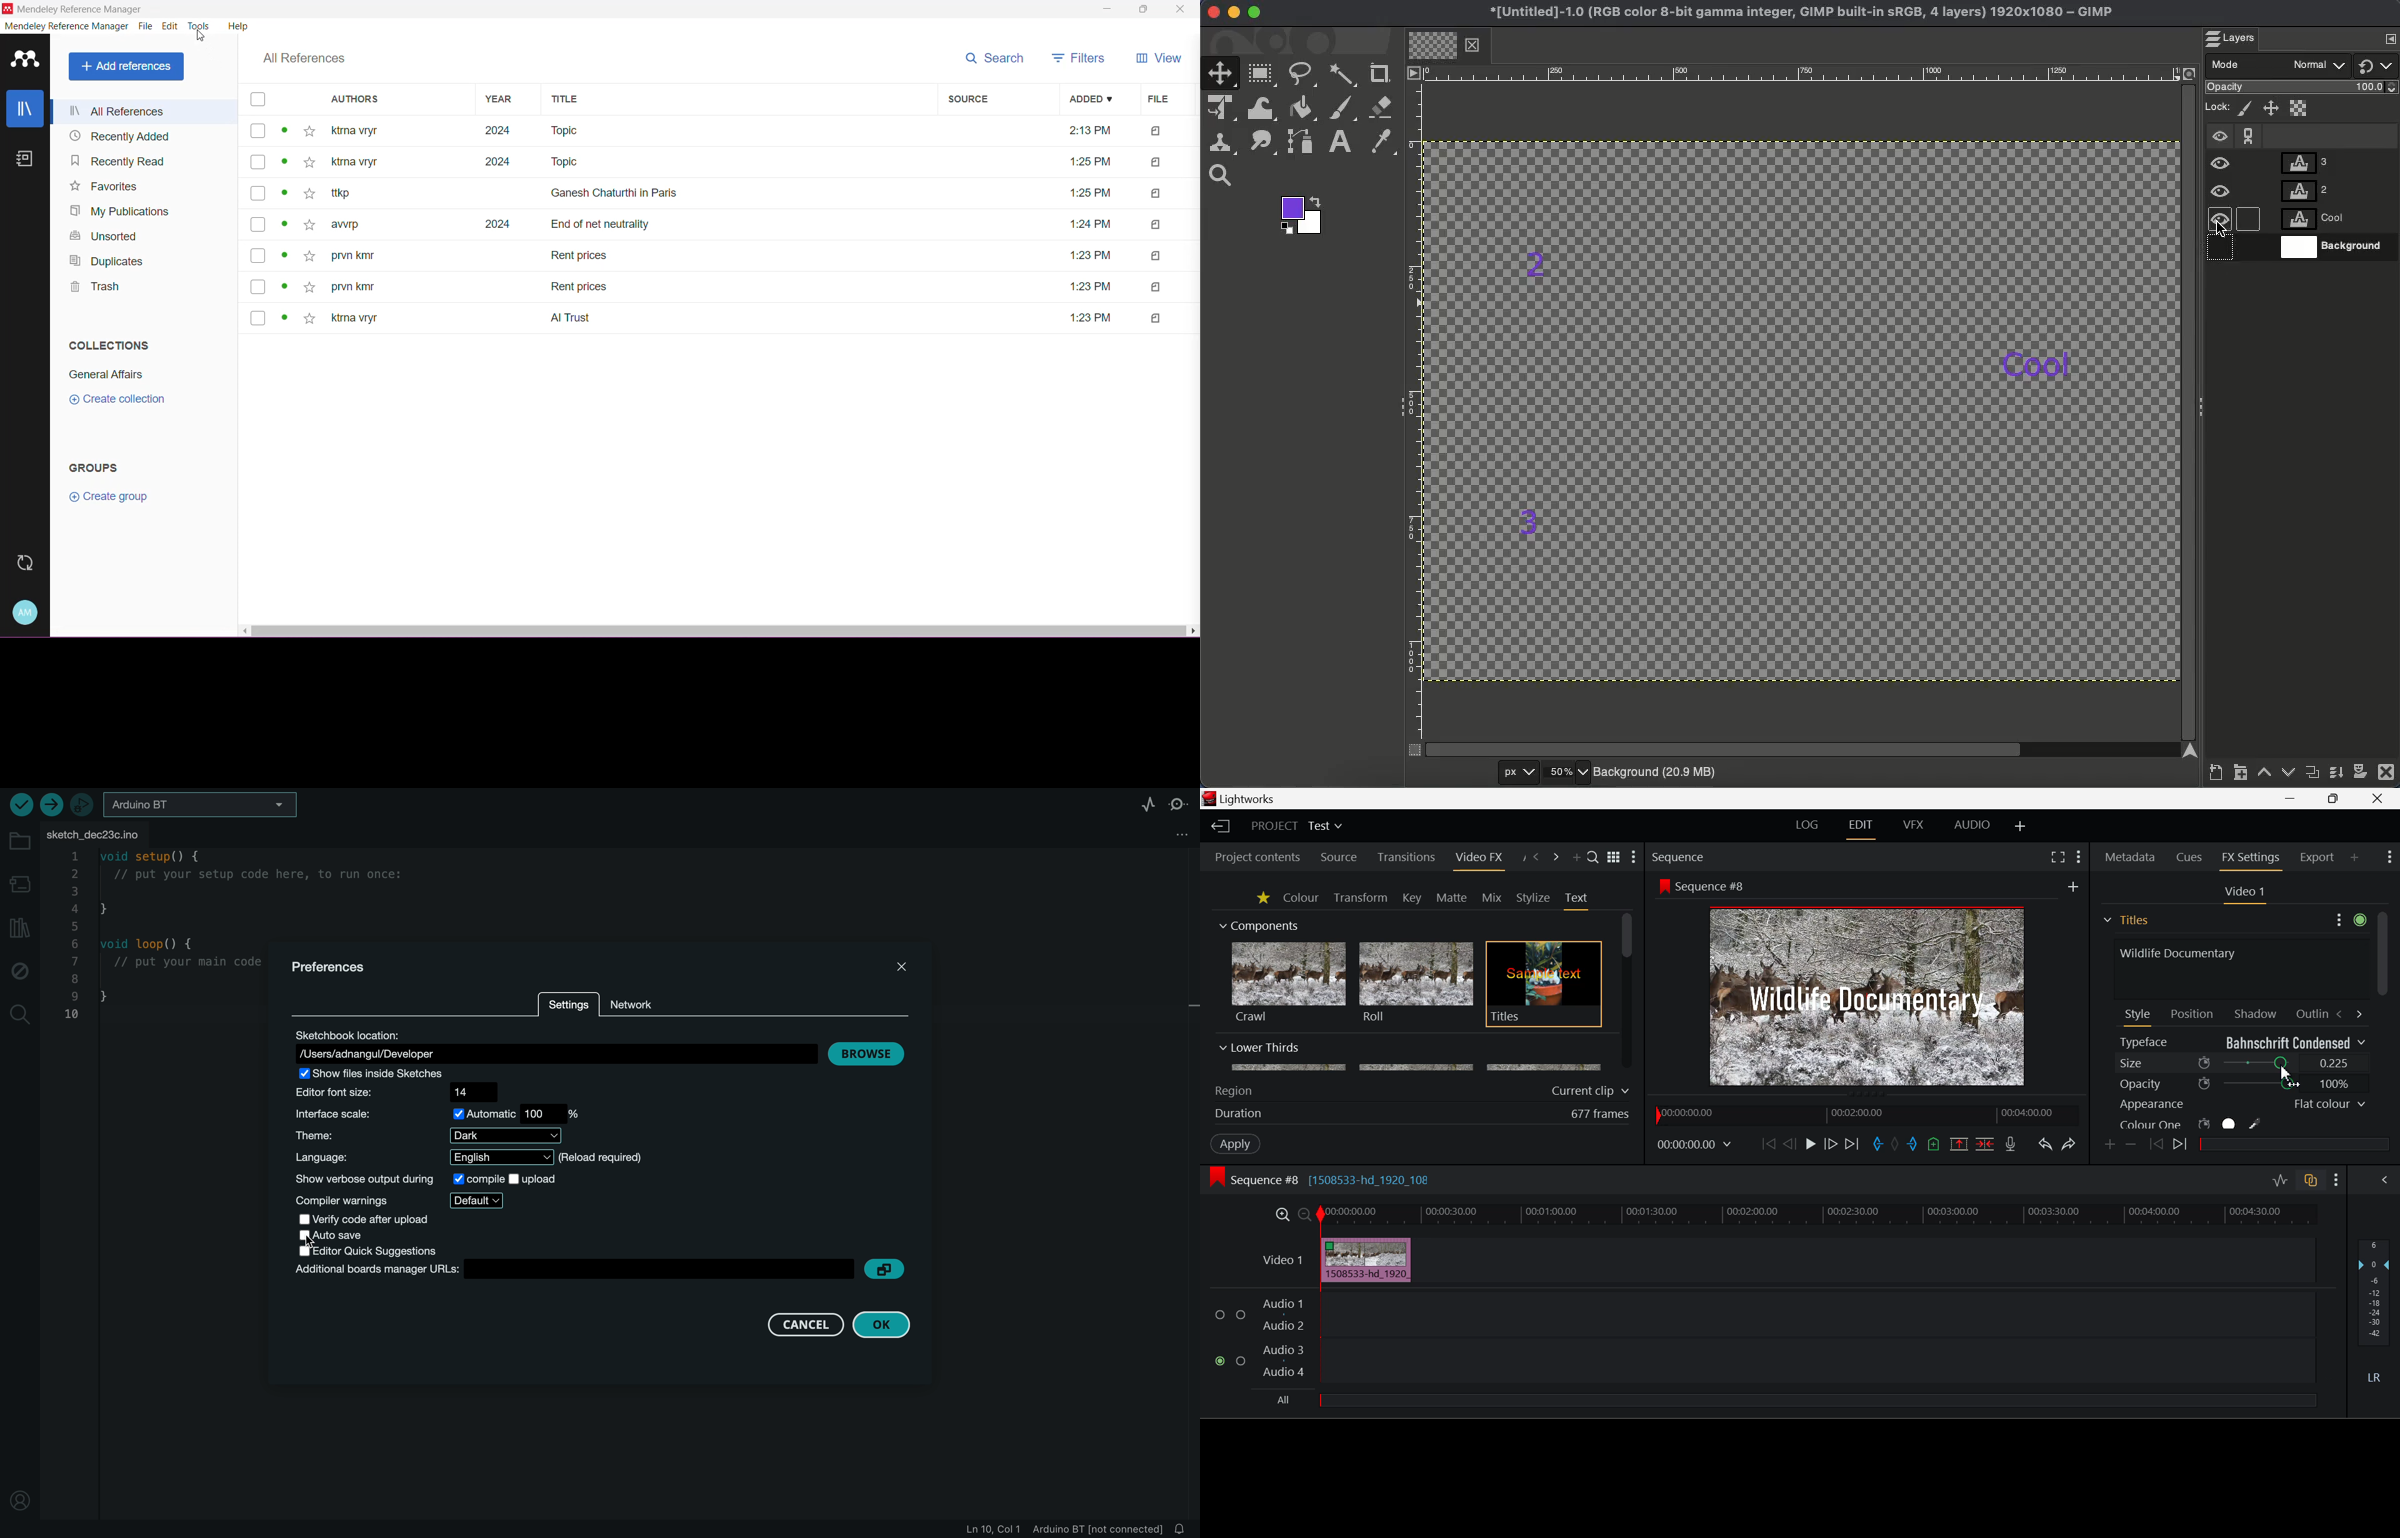 Image resolution: width=2408 pixels, height=1540 pixels. What do you see at coordinates (27, 612) in the screenshot?
I see `Account and Help` at bounding box center [27, 612].